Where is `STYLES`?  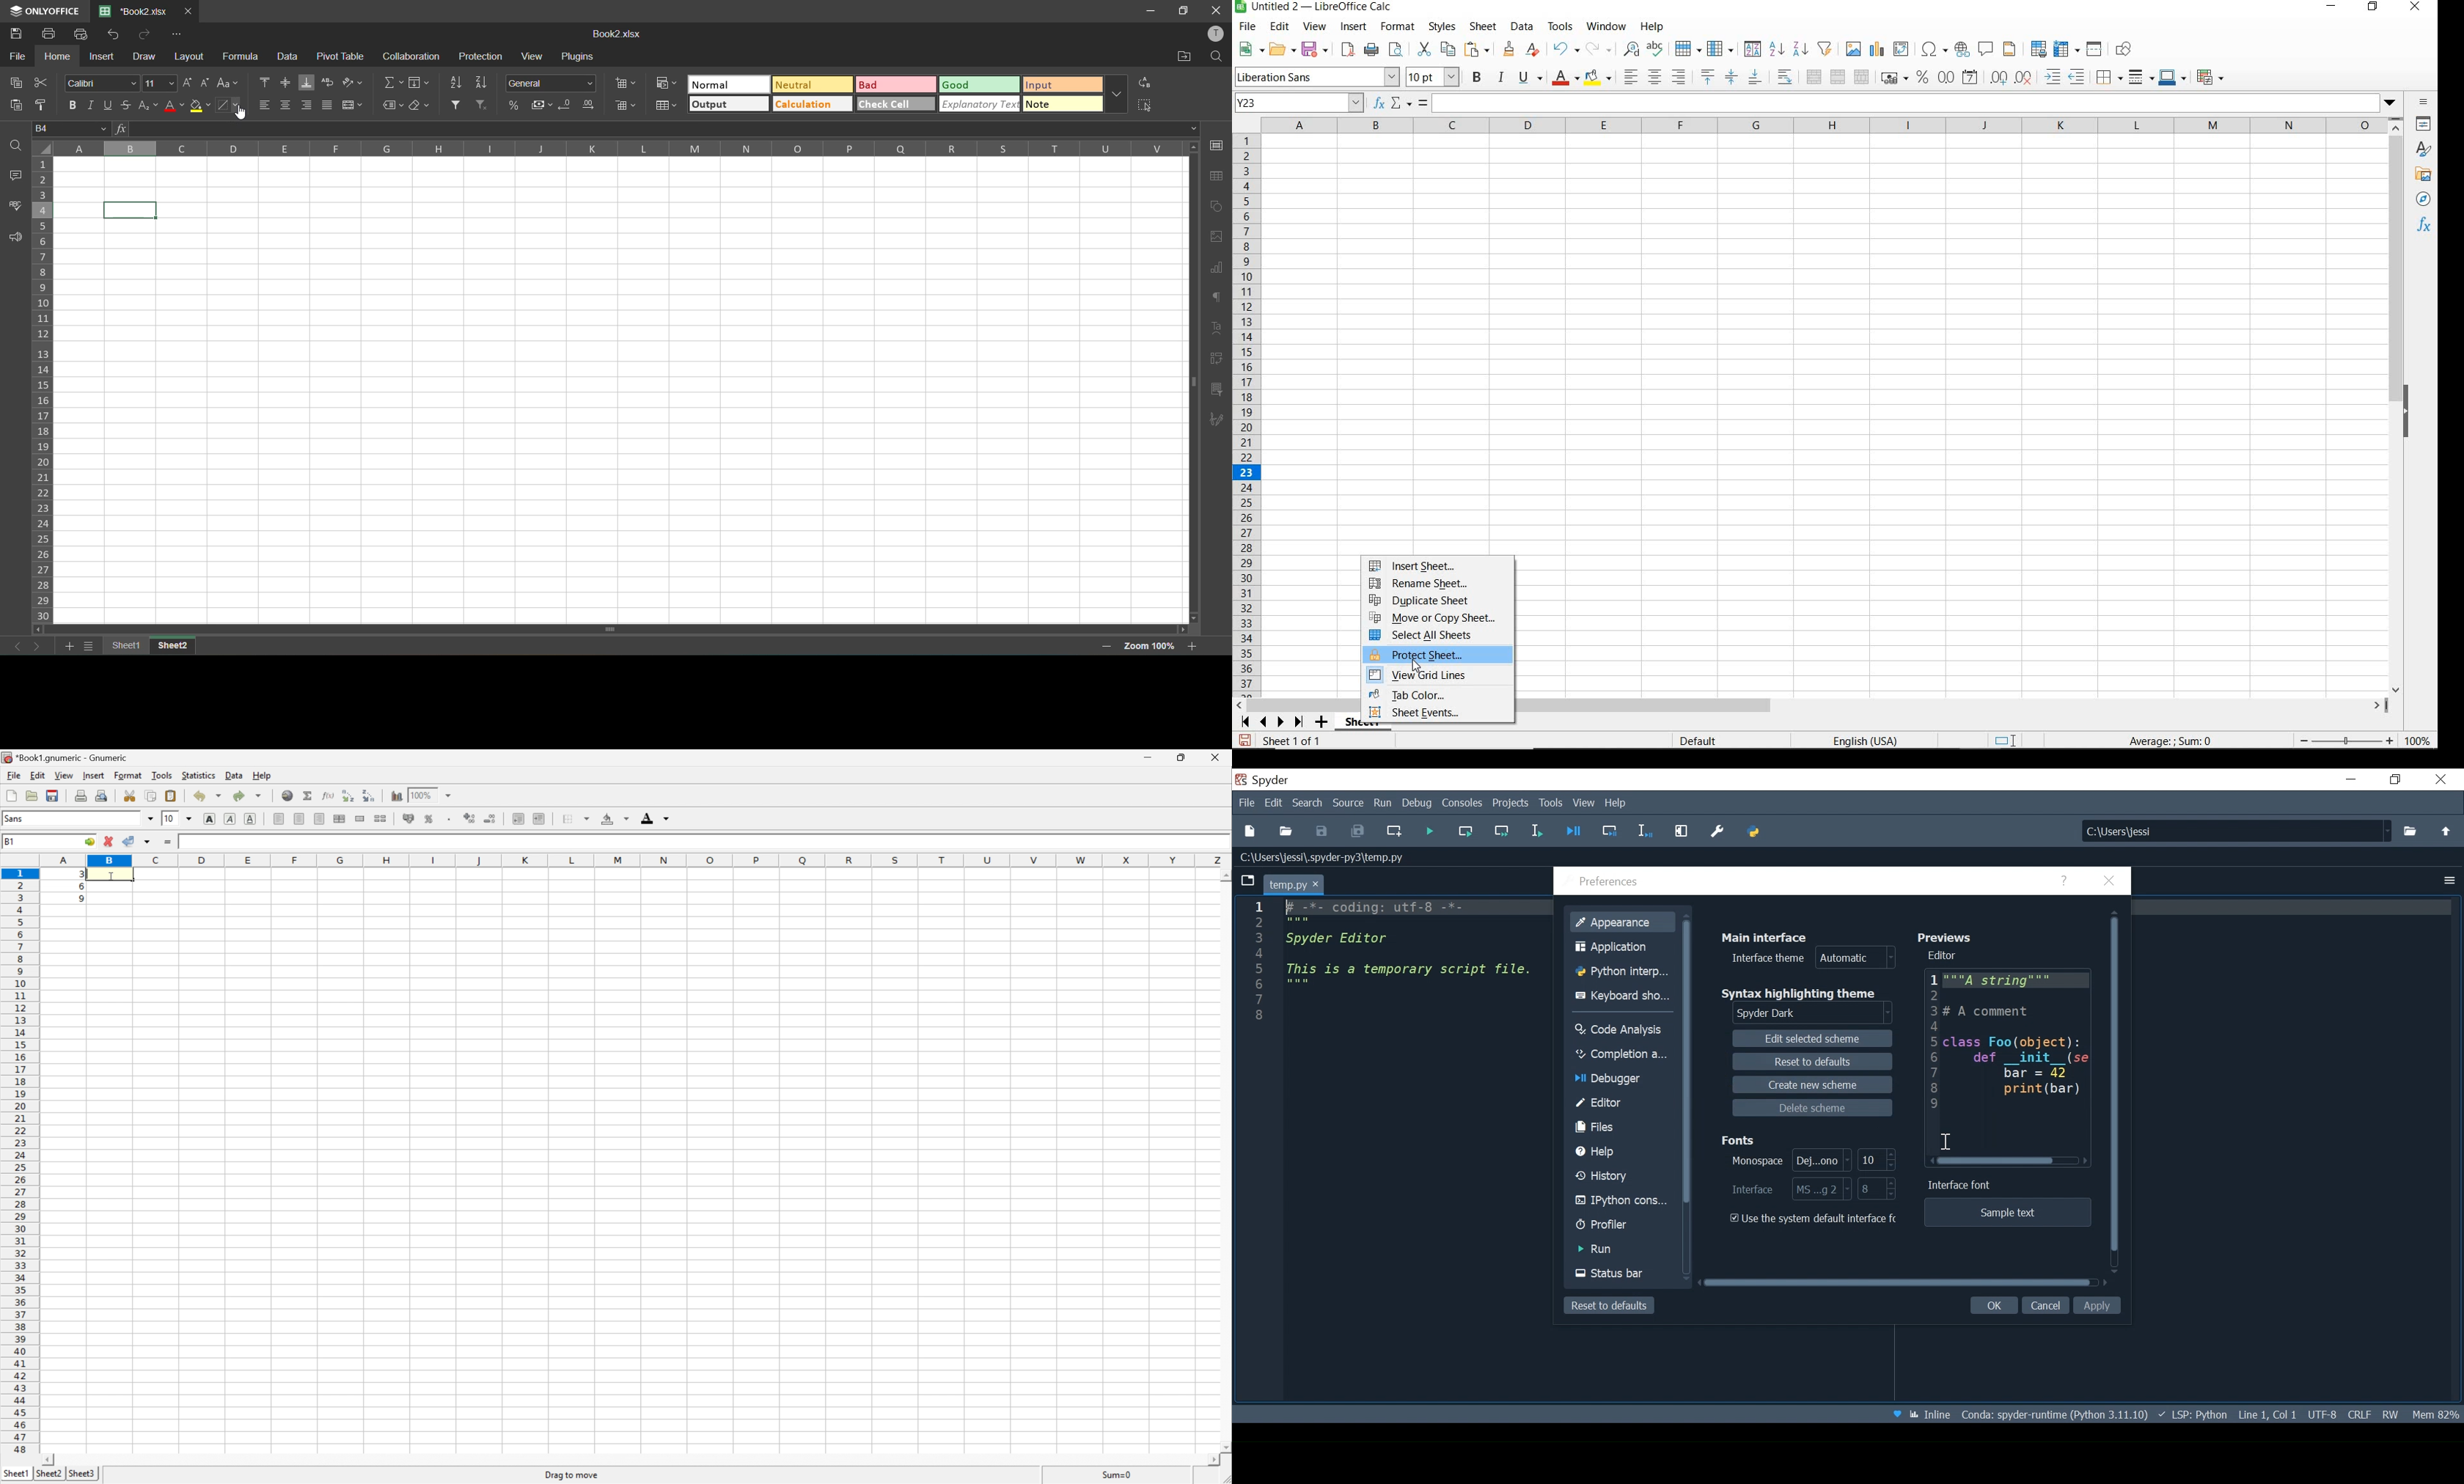
STYLES is located at coordinates (2424, 149).